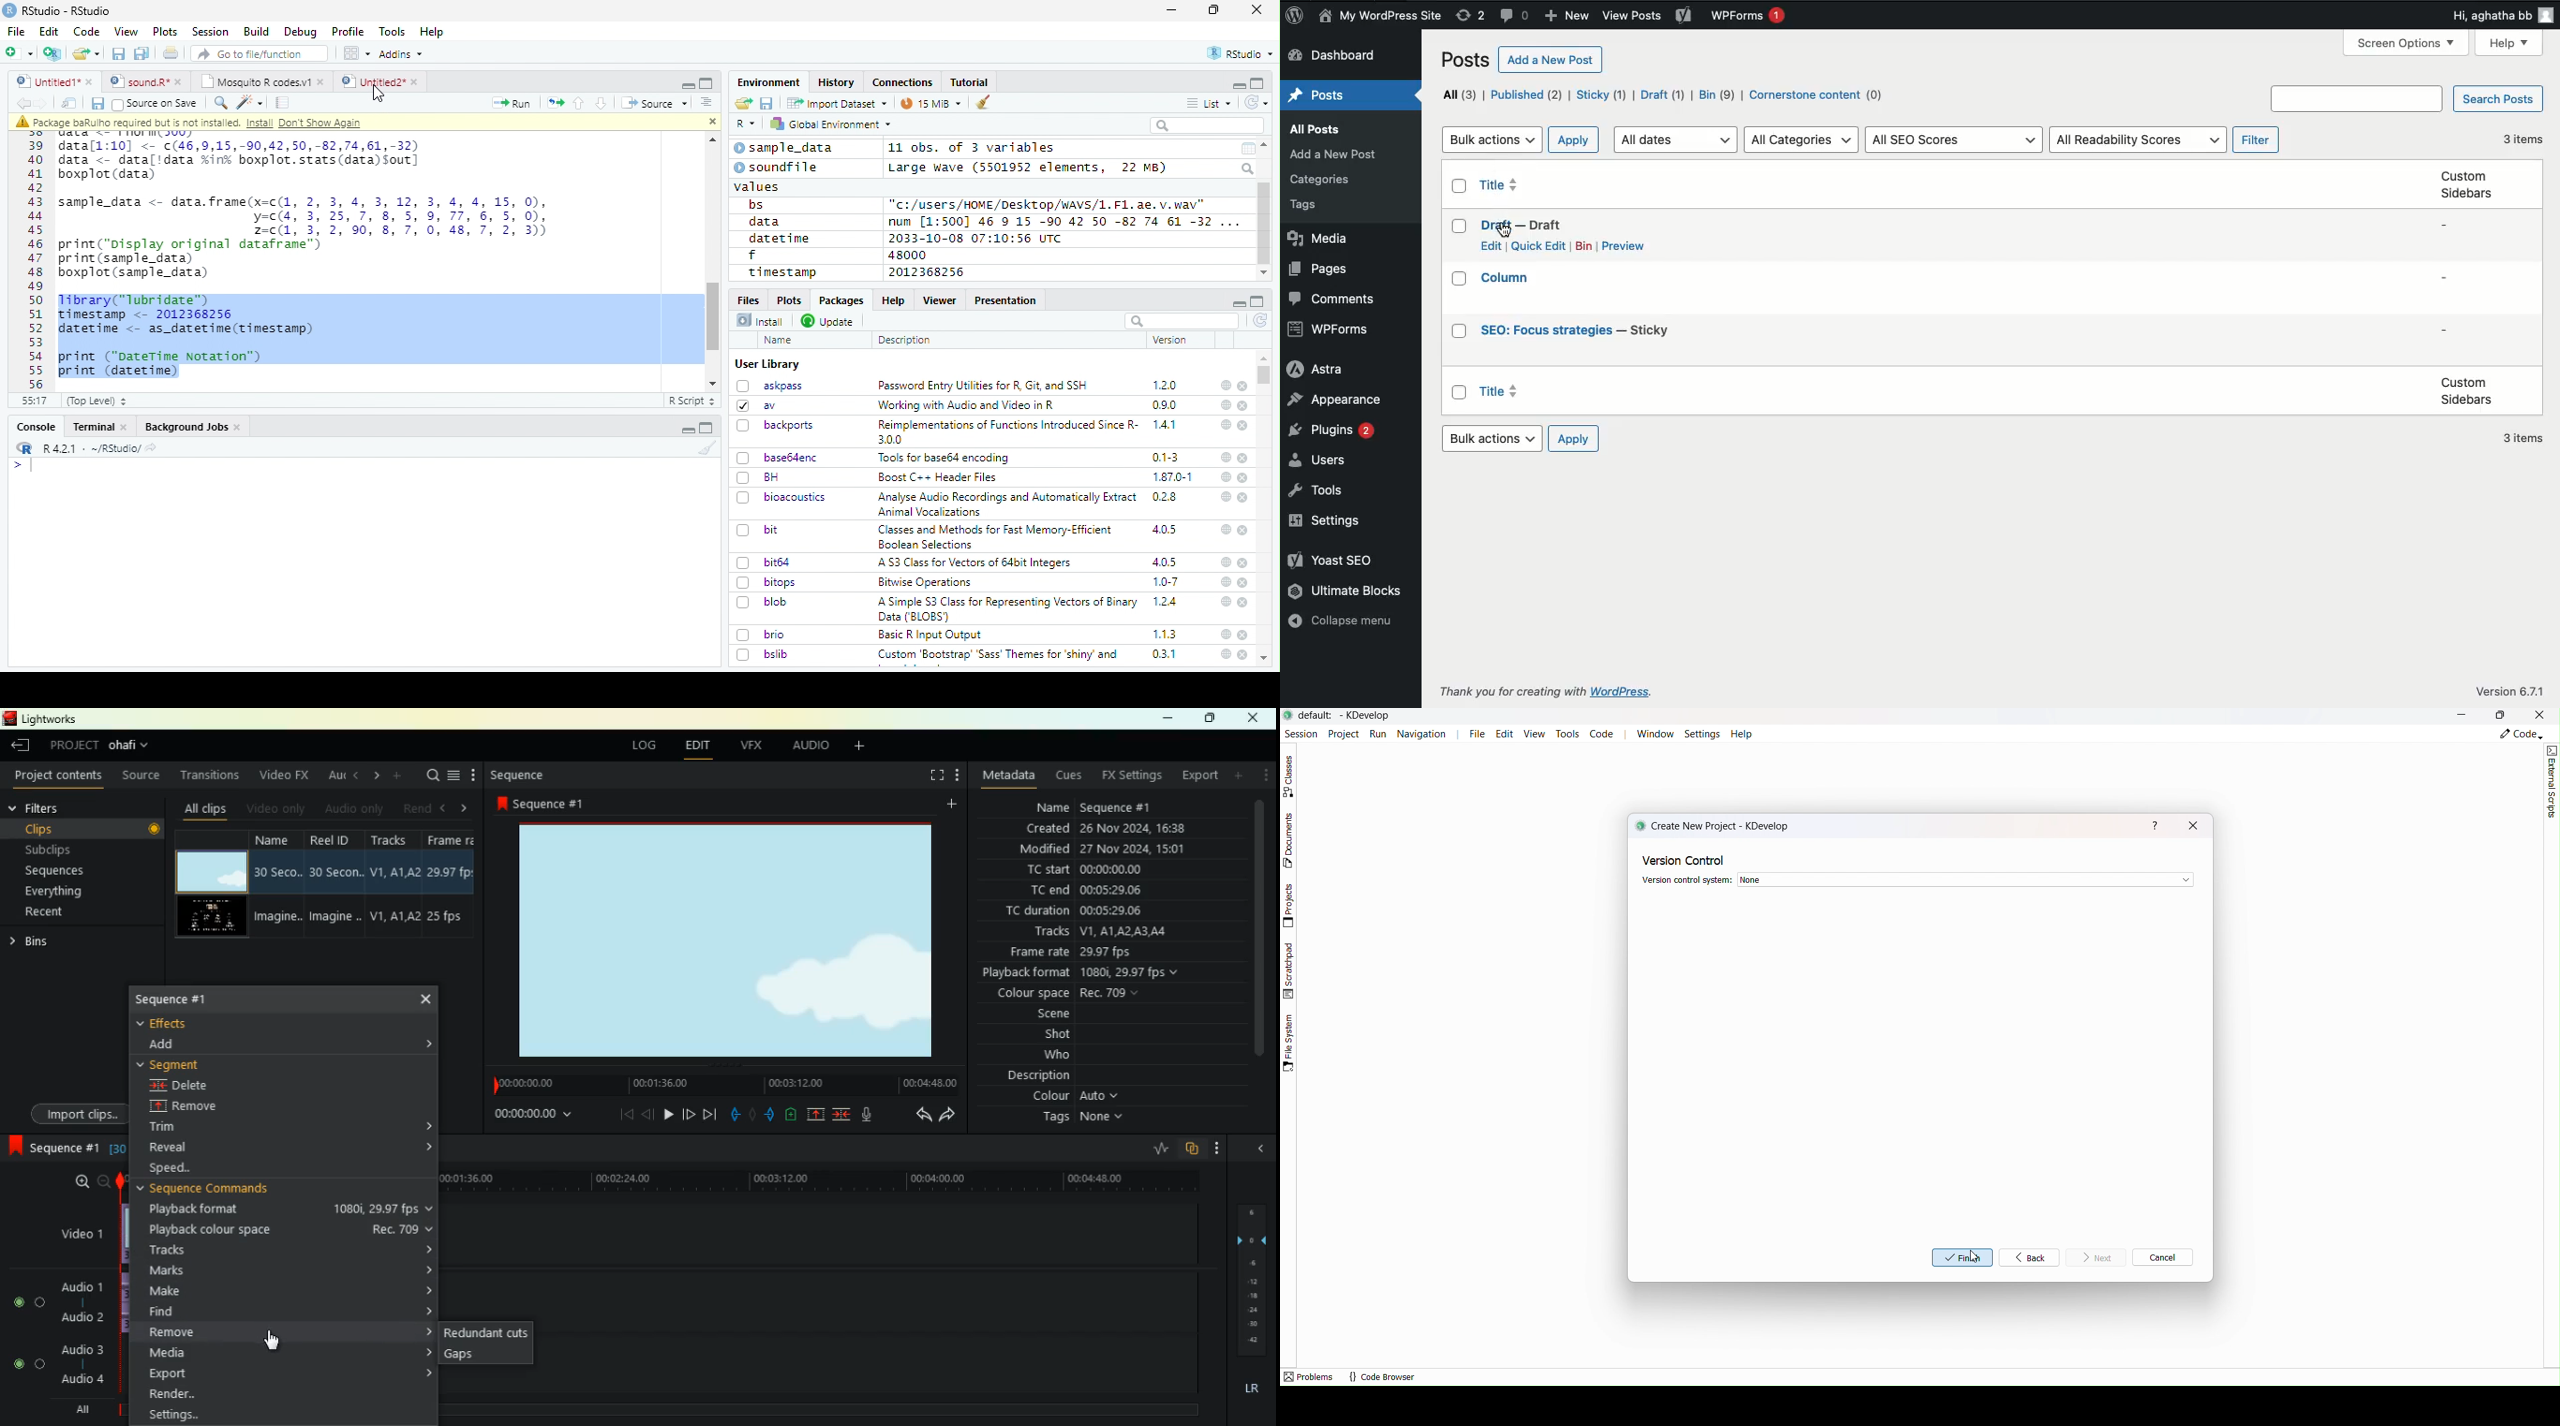 The image size is (2576, 1428). Describe the element at coordinates (781, 498) in the screenshot. I see `bioacoustics` at that location.